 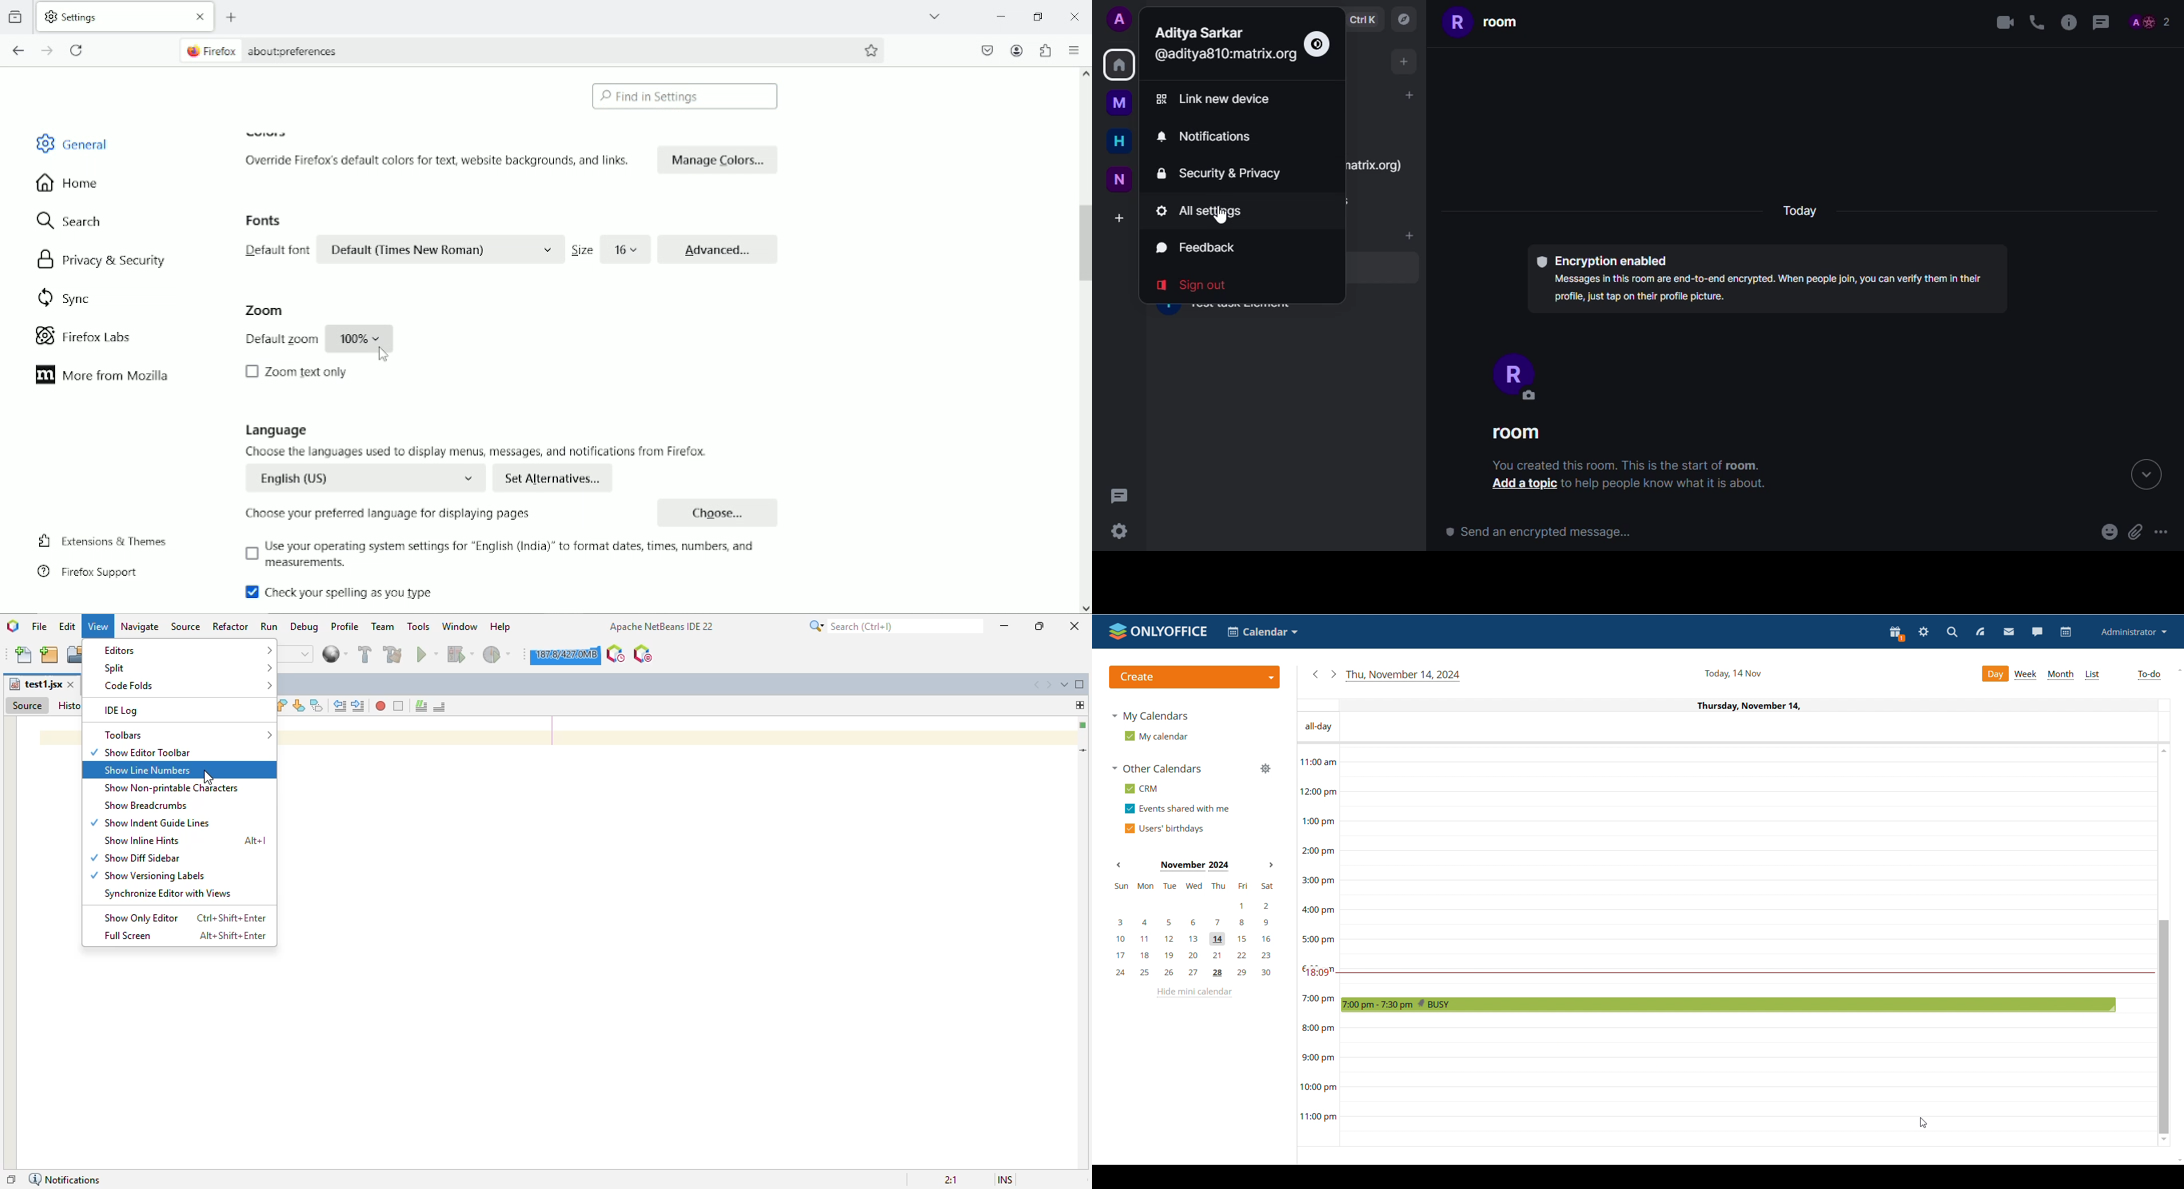 What do you see at coordinates (1005, 626) in the screenshot?
I see `minimize` at bounding box center [1005, 626].